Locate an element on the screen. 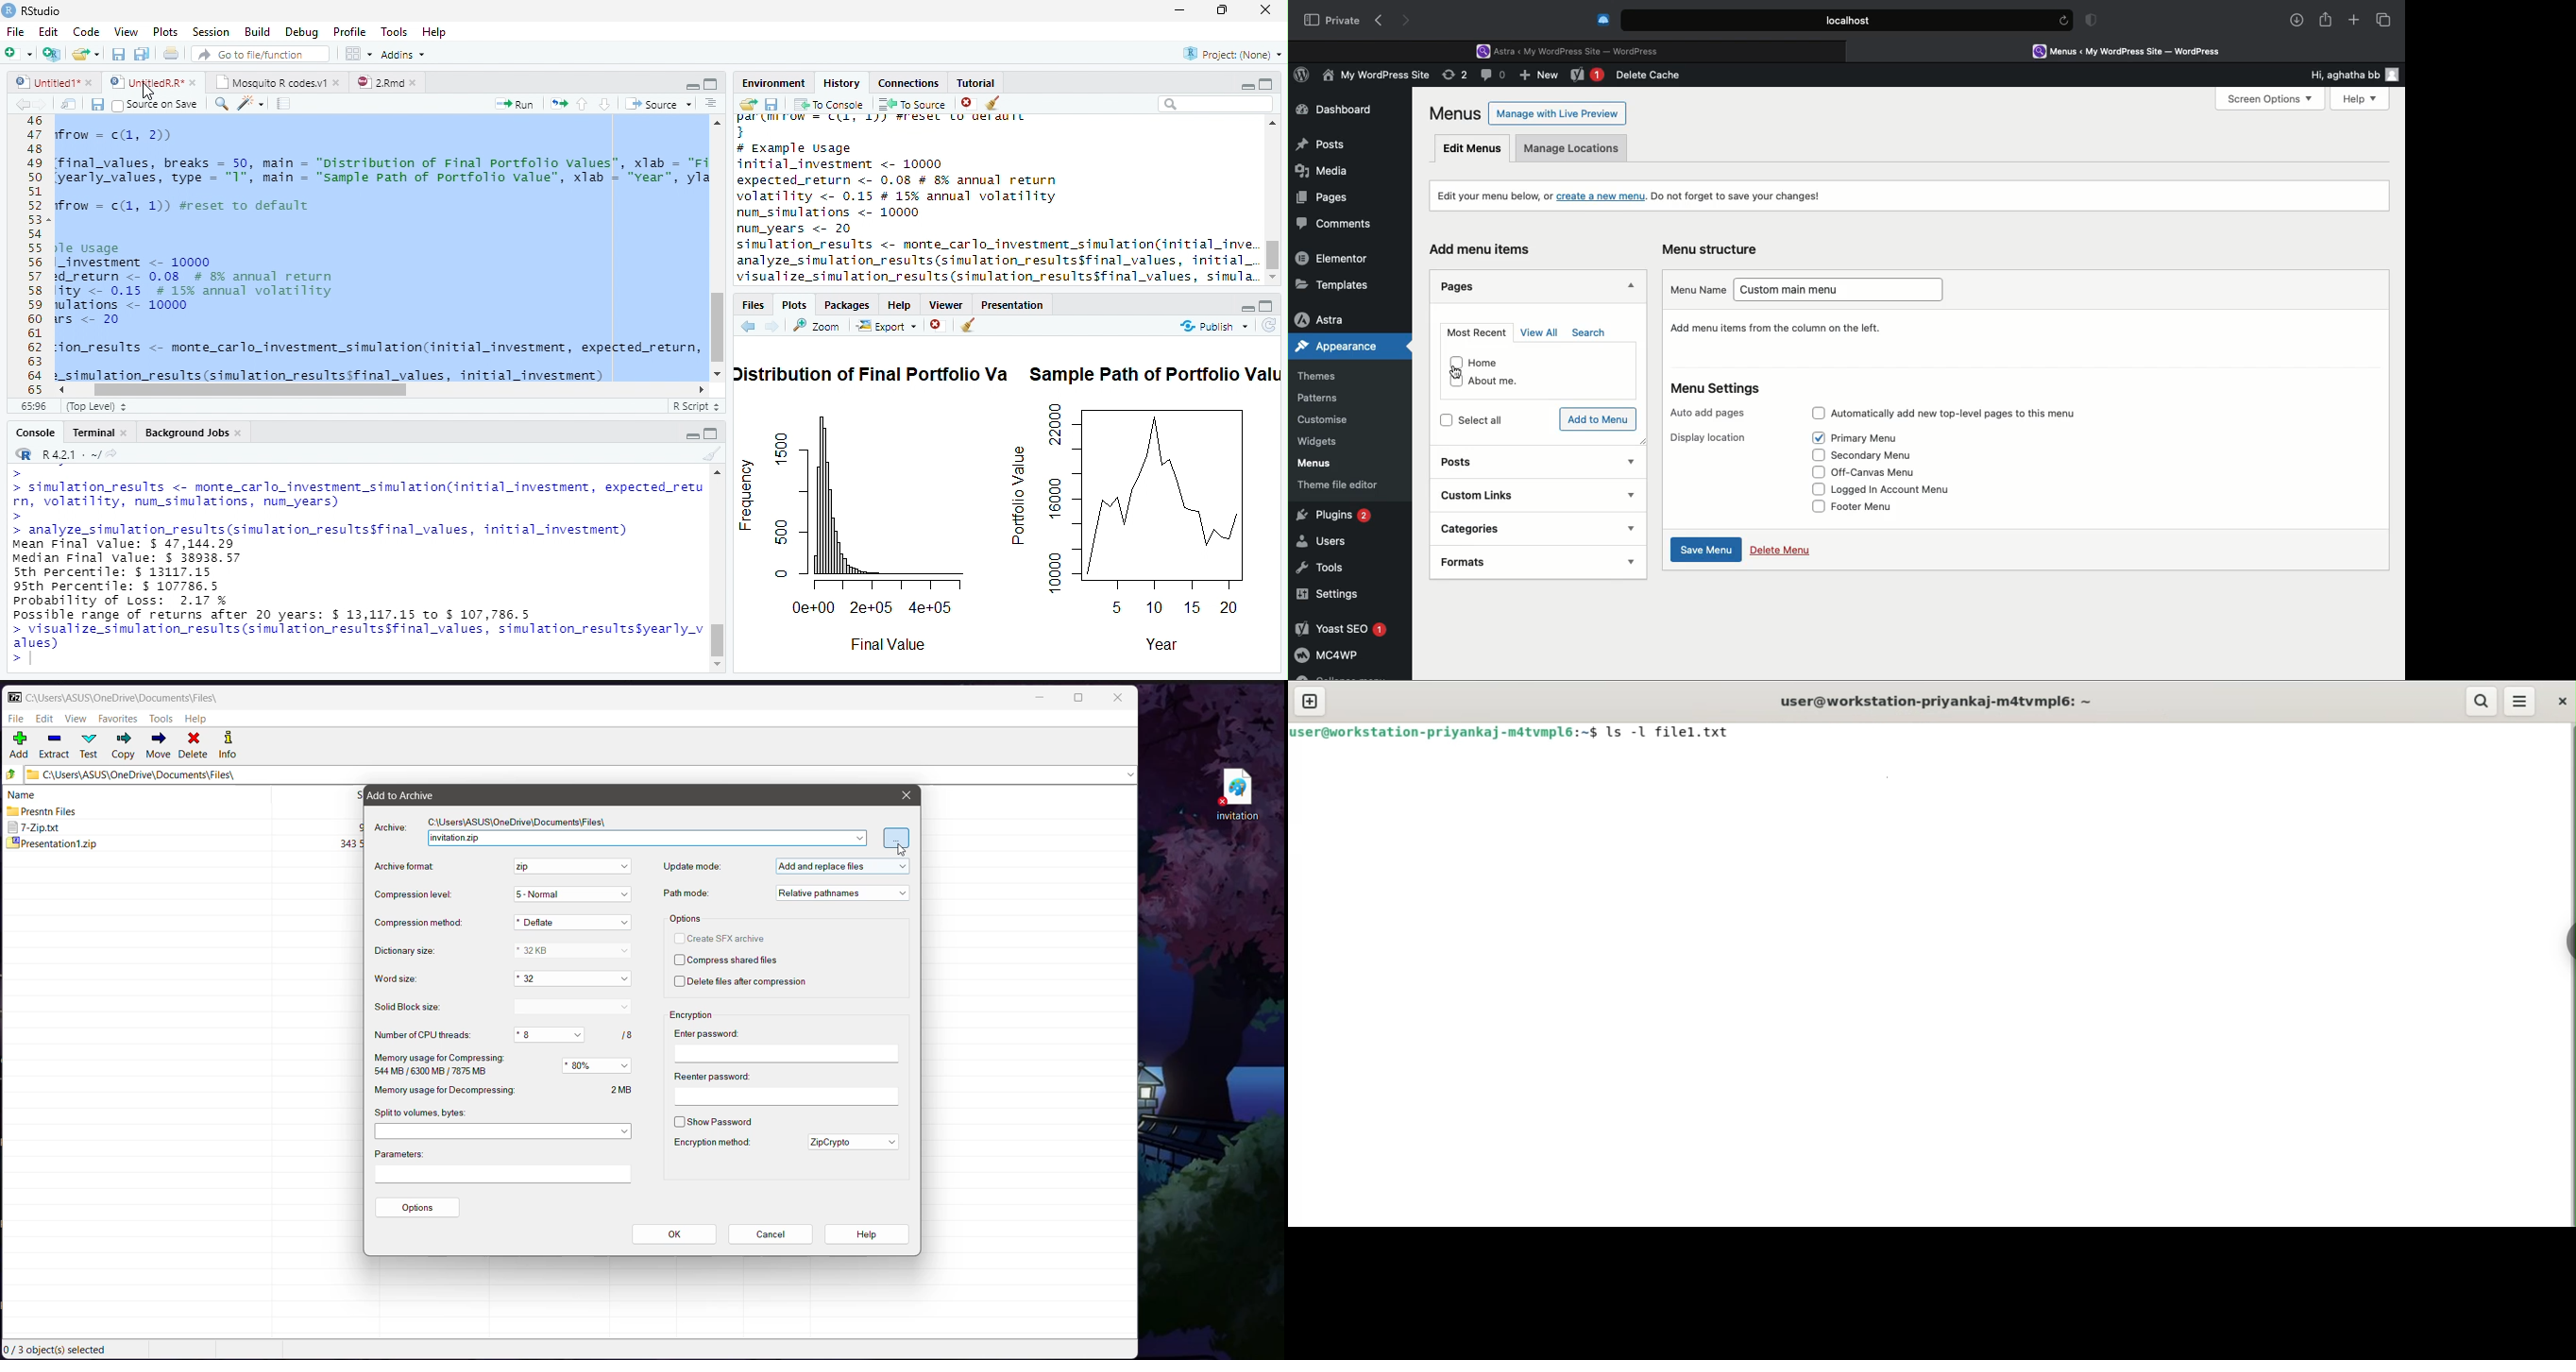 This screenshot has height=1372, width=2576. Appearance is located at coordinates (1351, 346).